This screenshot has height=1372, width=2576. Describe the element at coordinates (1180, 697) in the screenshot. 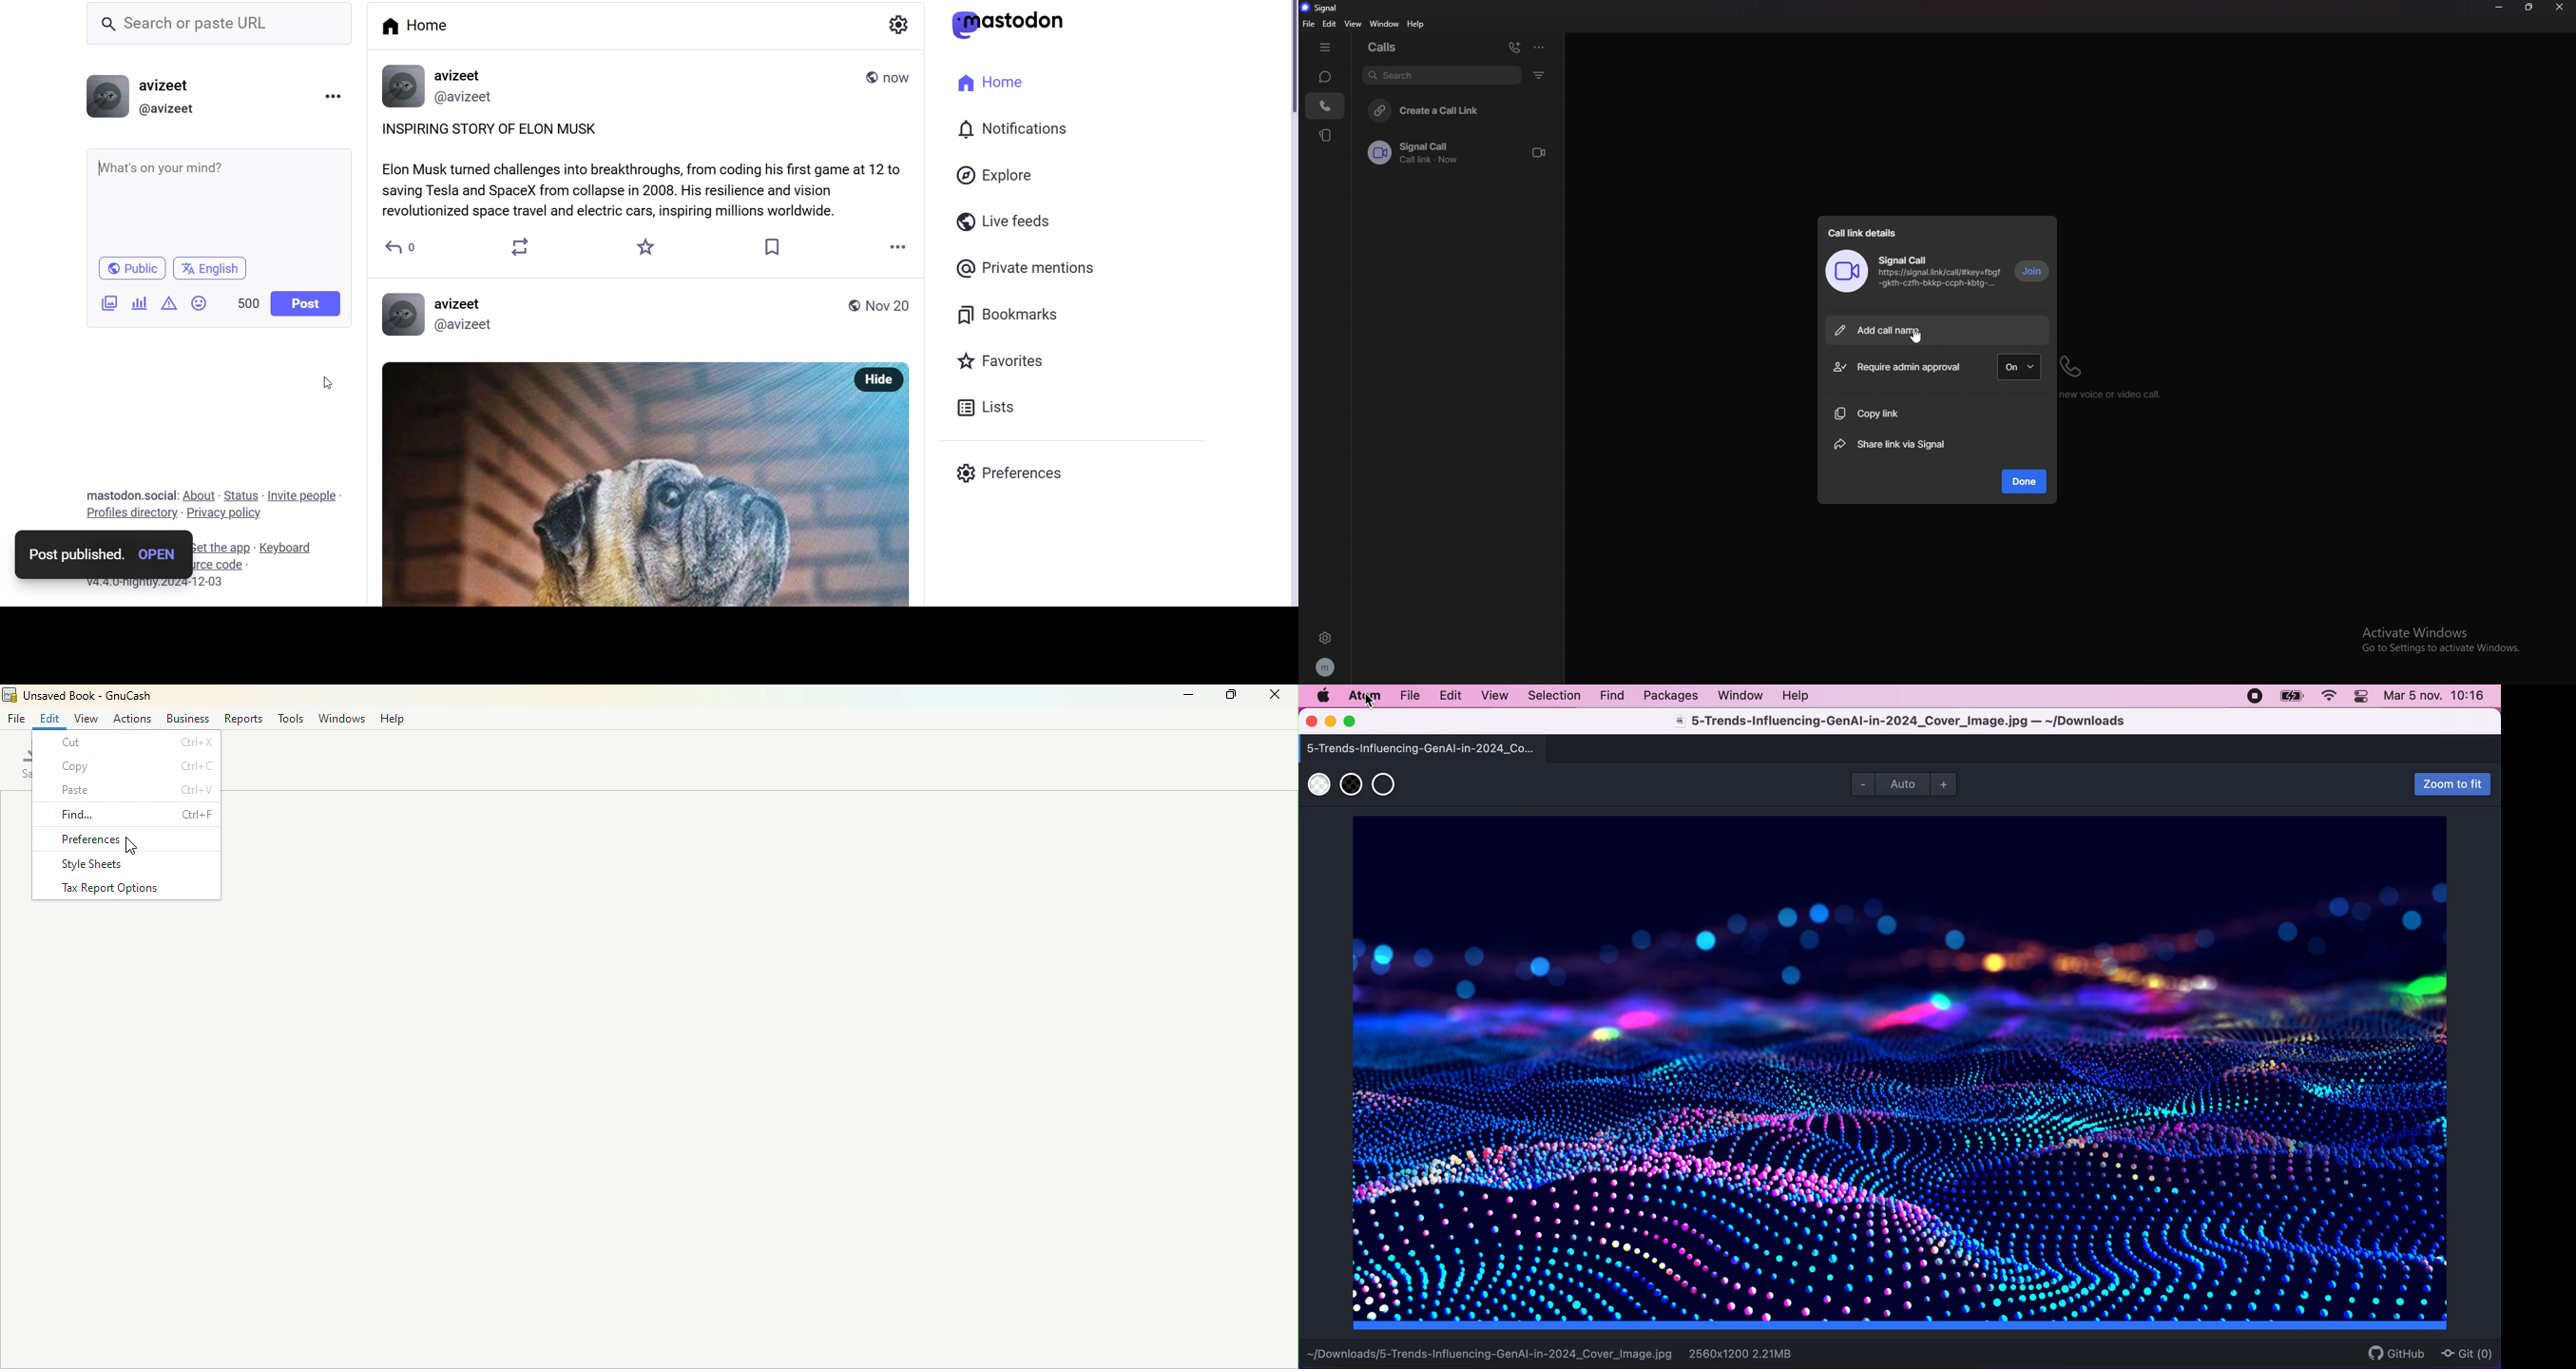

I see `Minimize` at that location.